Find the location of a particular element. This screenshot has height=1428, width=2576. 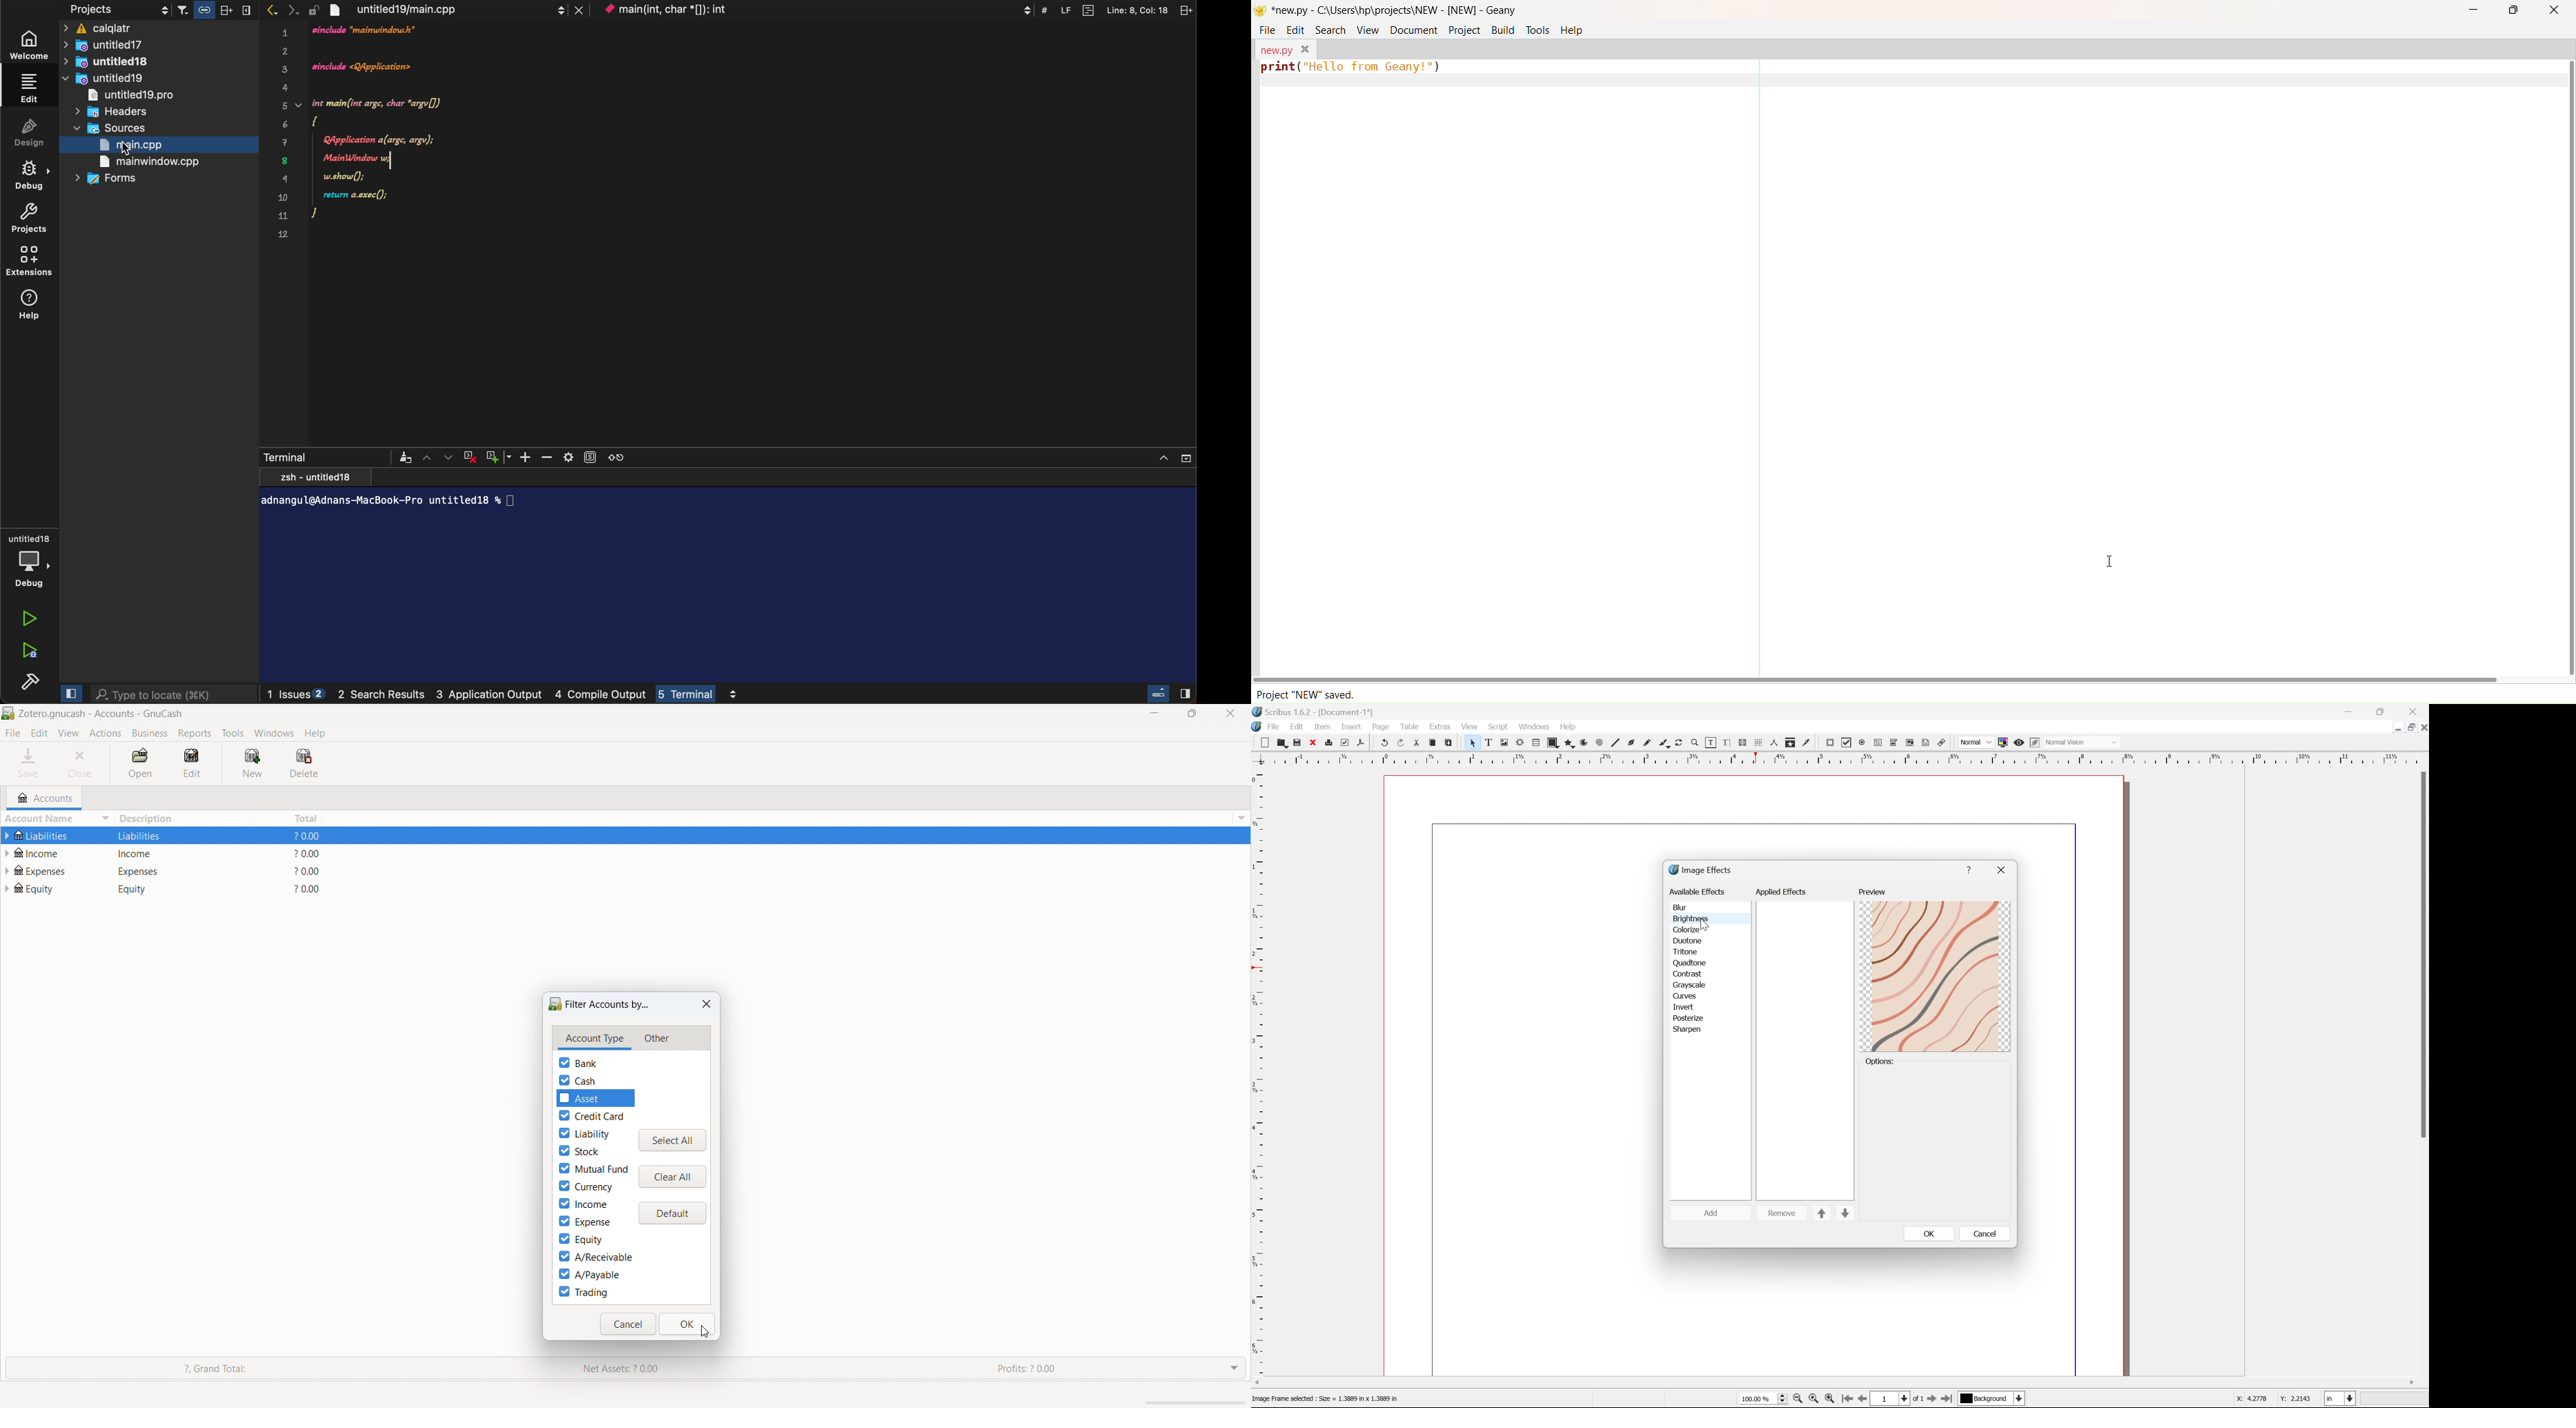

Help is located at coordinates (1568, 727).